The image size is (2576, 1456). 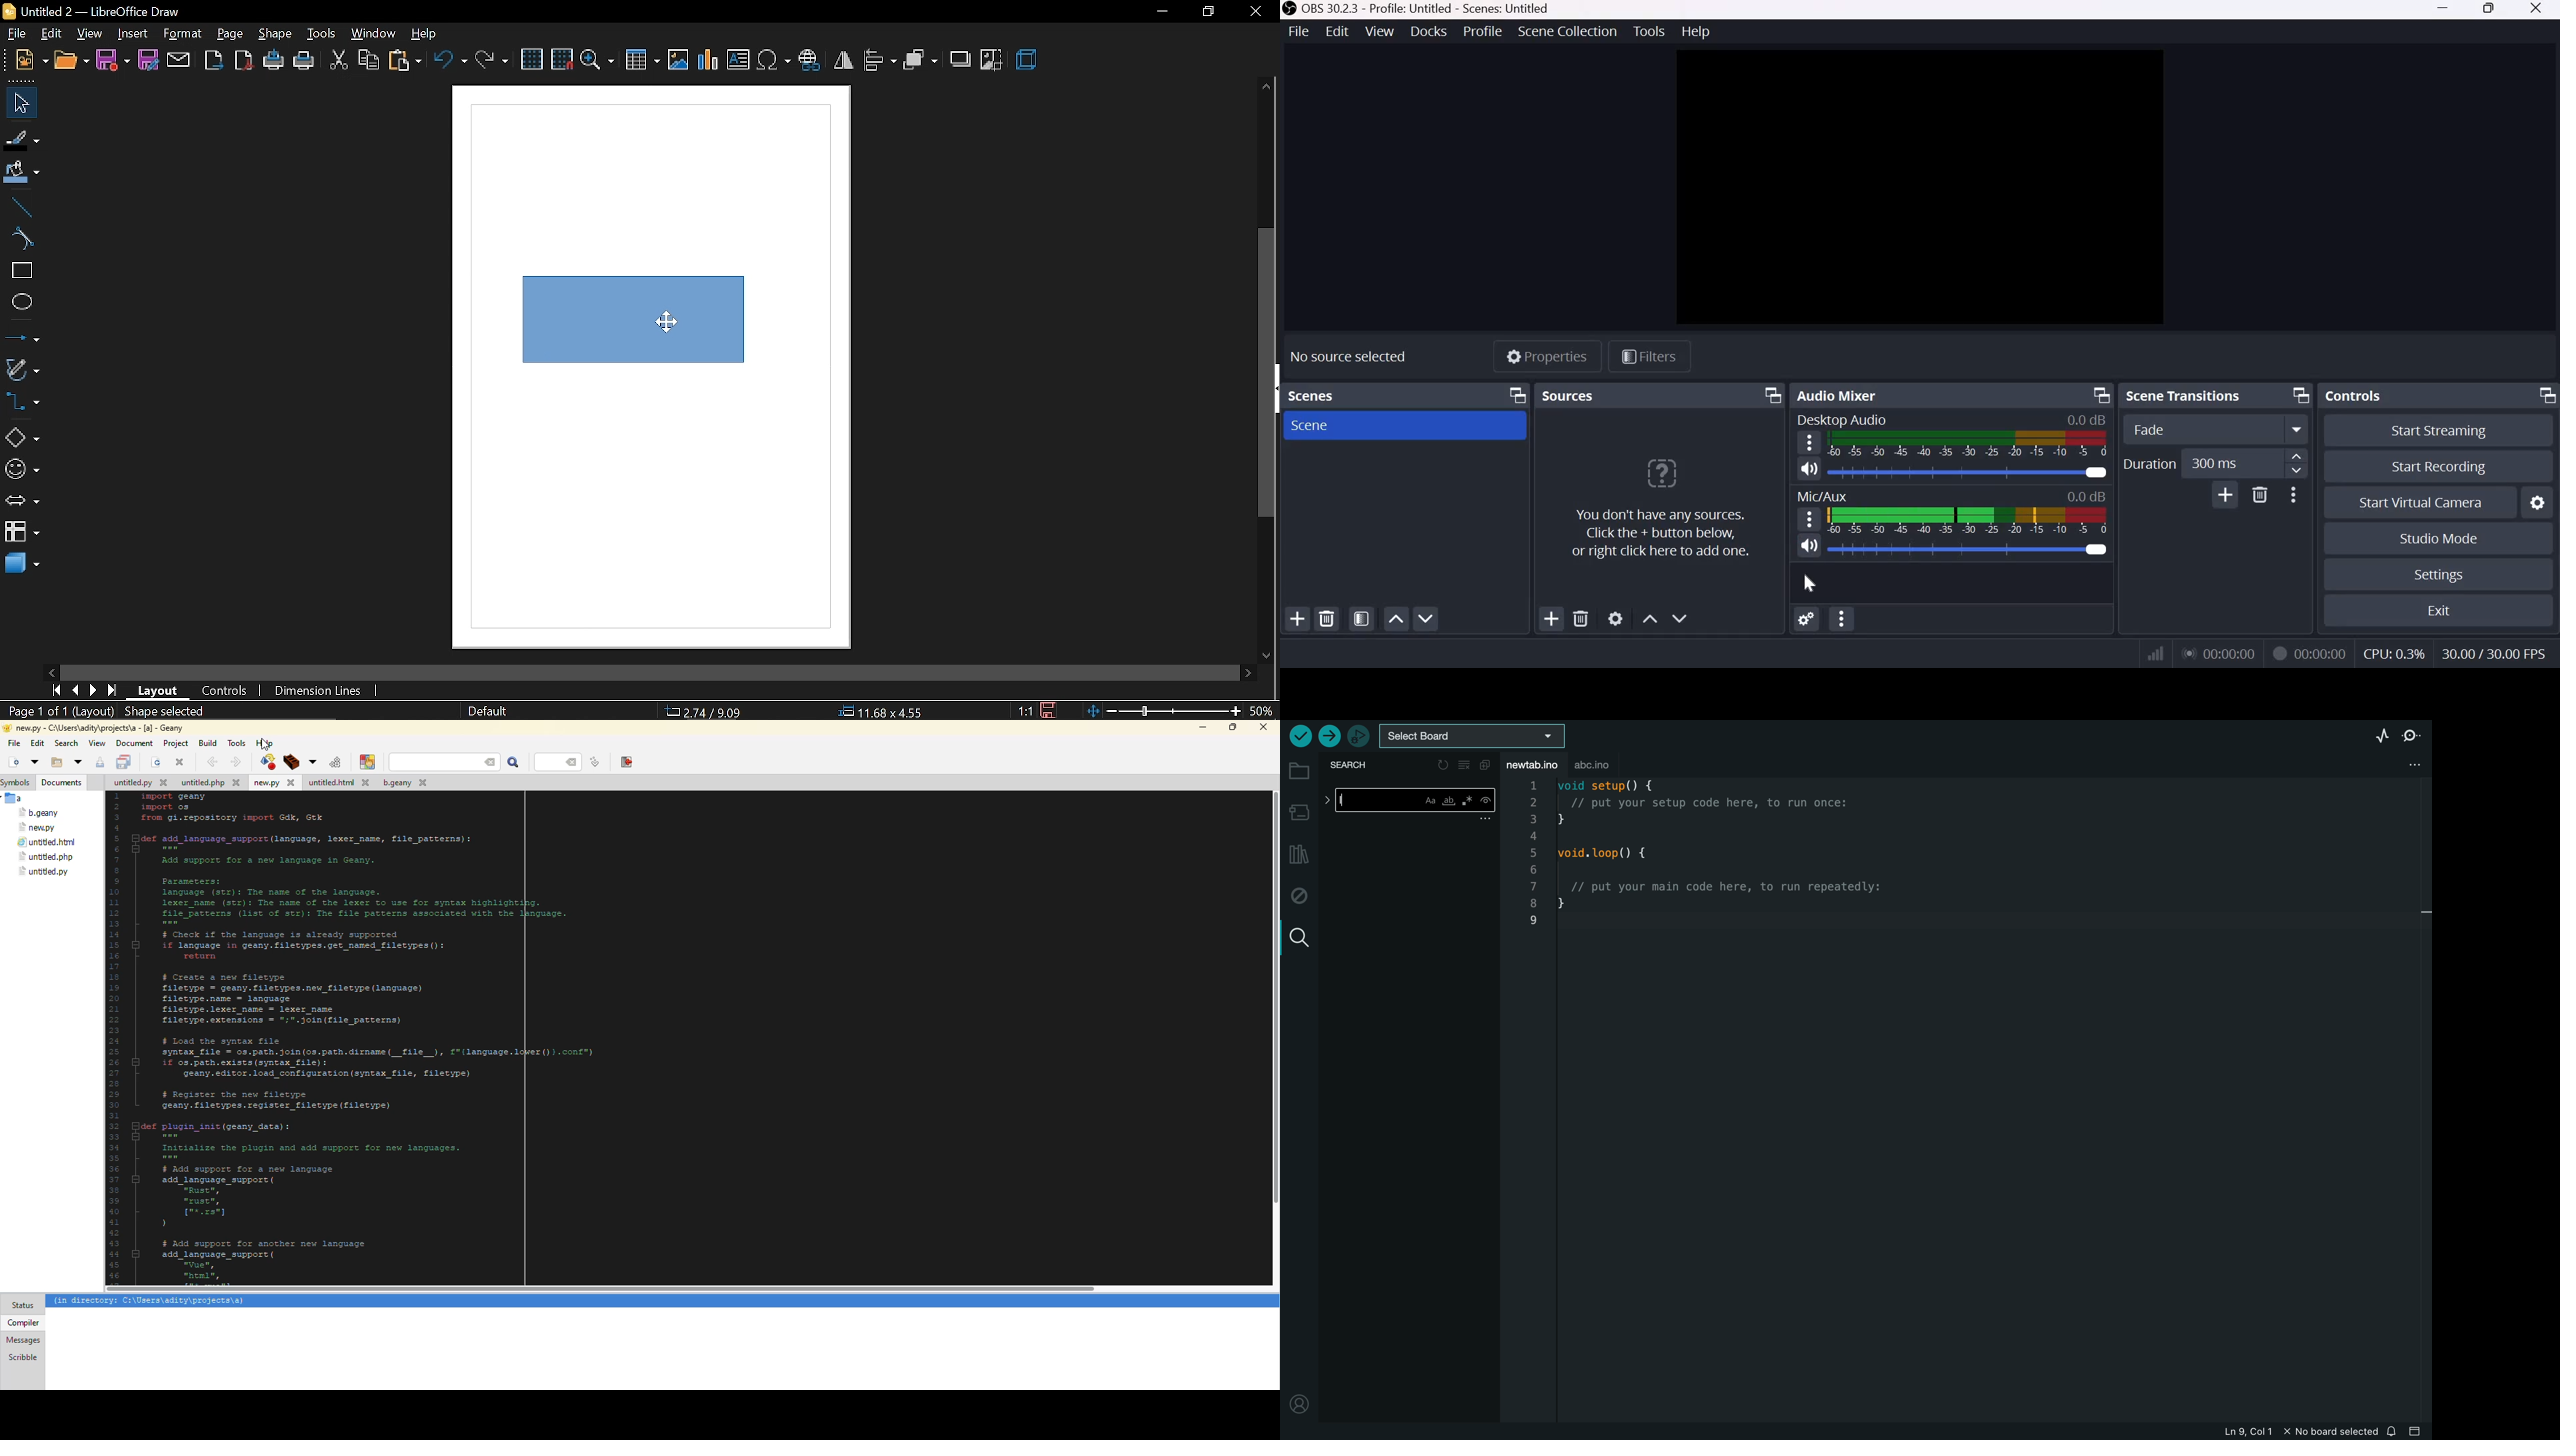 What do you see at coordinates (1337, 33) in the screenshot?
I see `Edit` at bounding box center [1337, 33].